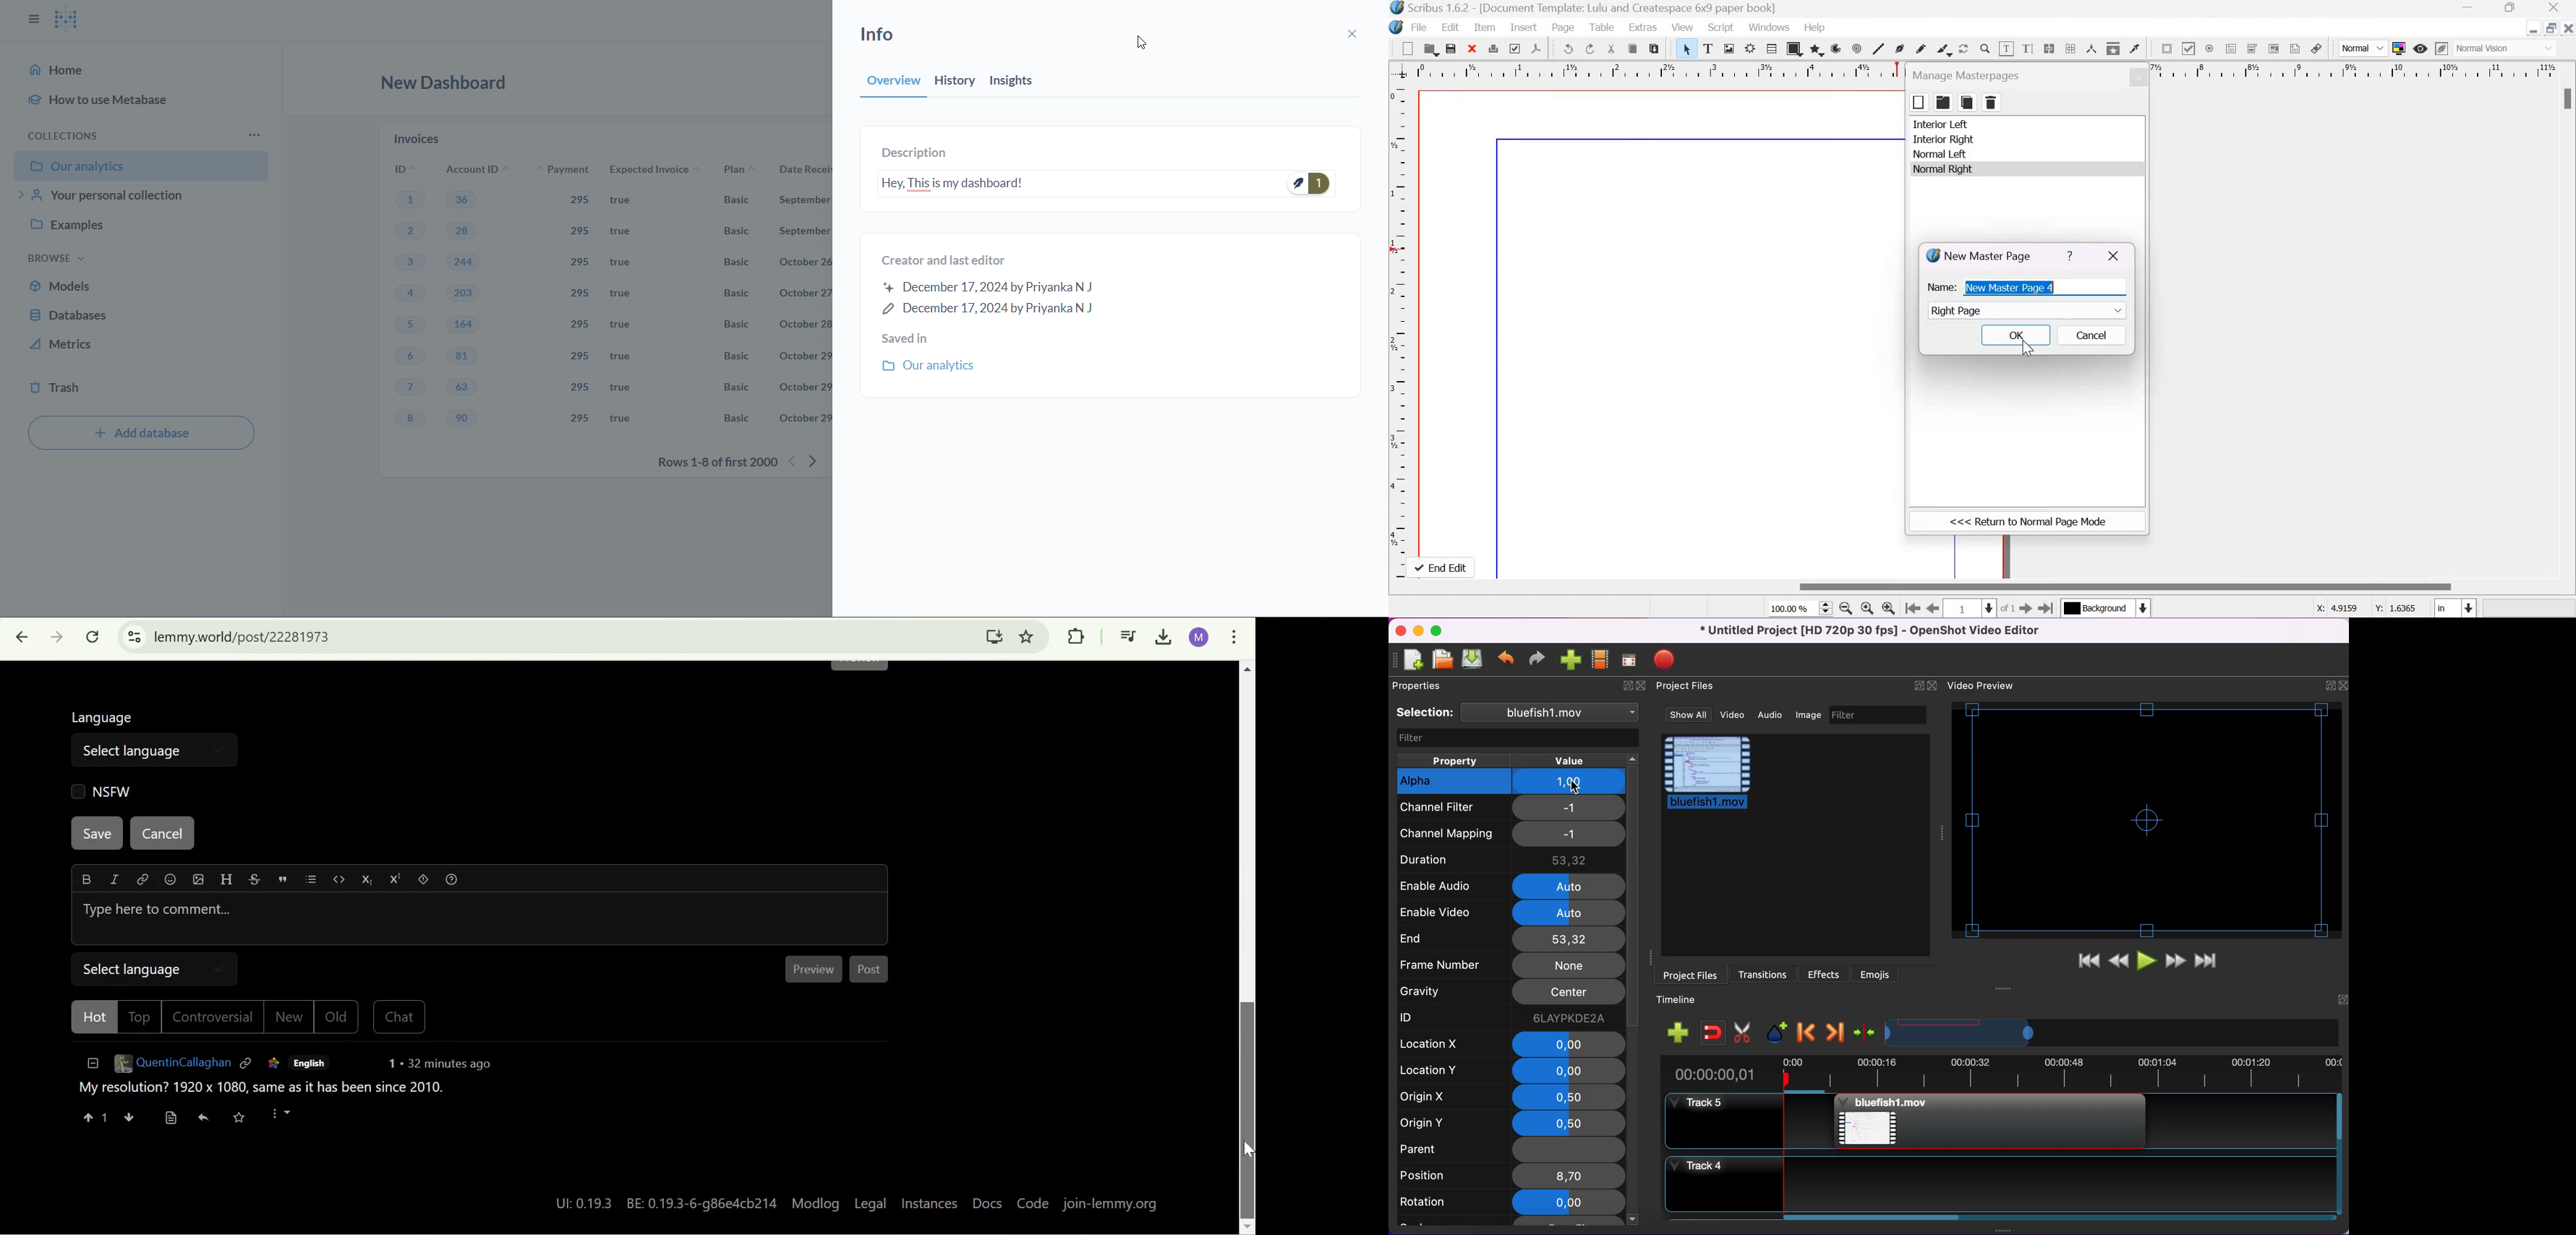  I want to click on 1 . 32 minutes ago, so click(441, 1066).